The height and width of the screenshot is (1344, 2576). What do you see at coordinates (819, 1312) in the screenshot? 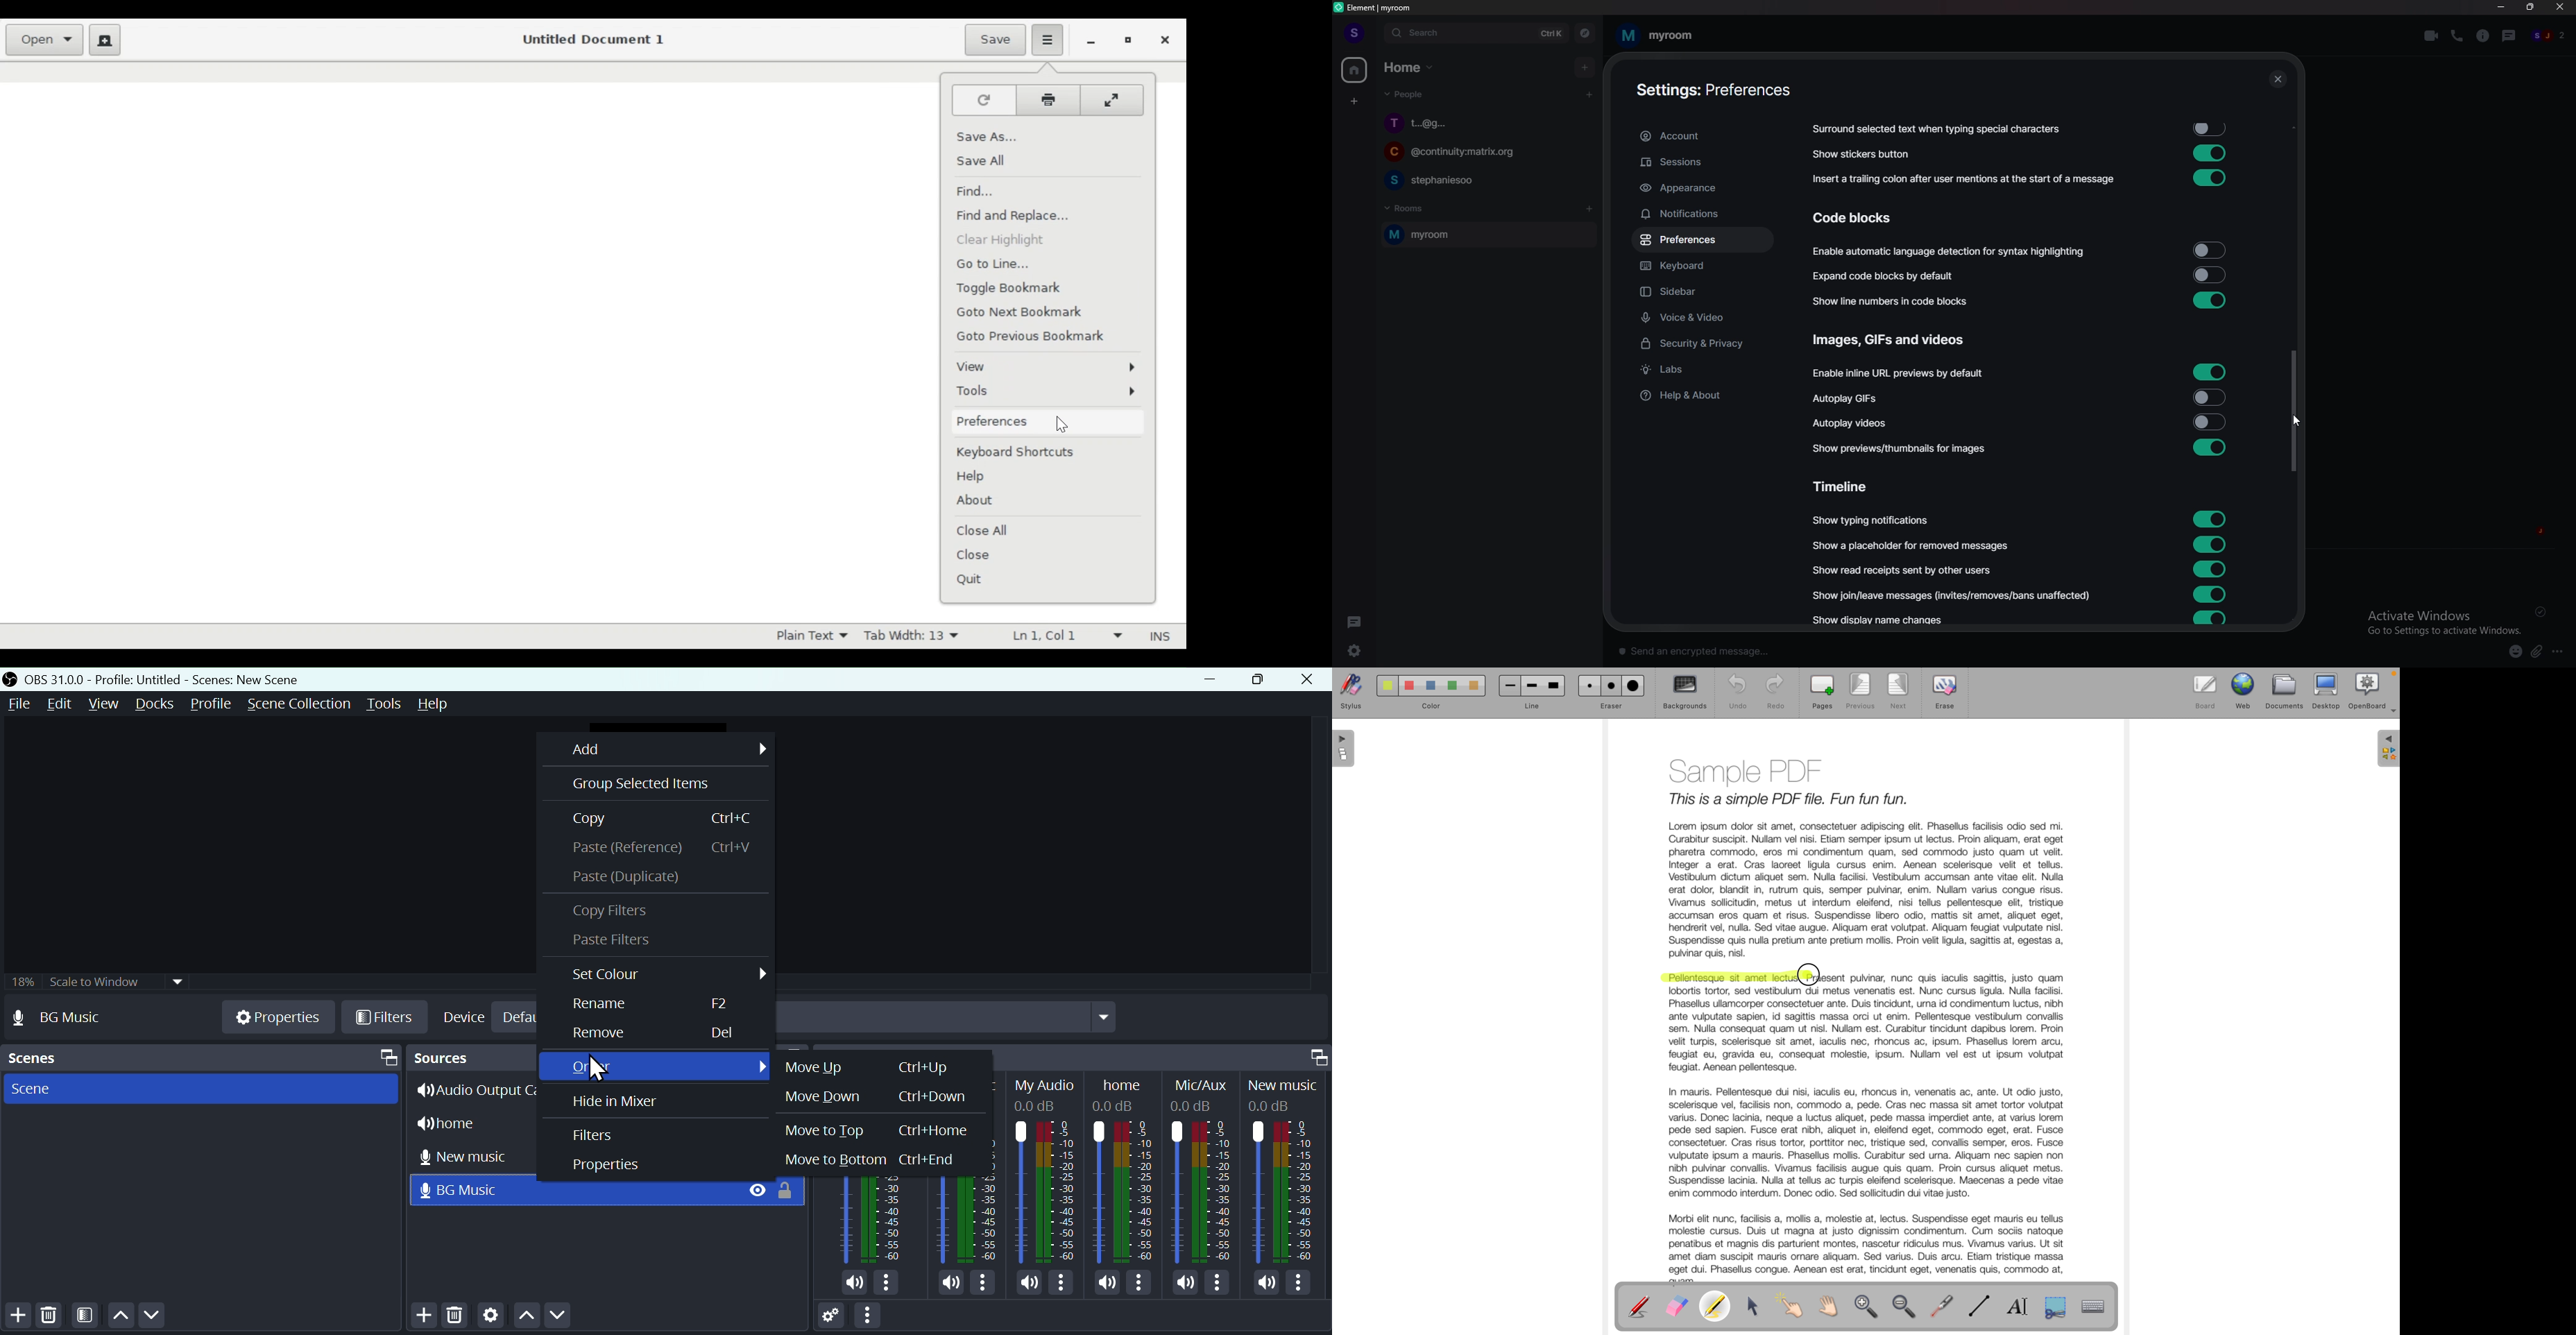
I see `Setting` at bounding box center [819, 1312].